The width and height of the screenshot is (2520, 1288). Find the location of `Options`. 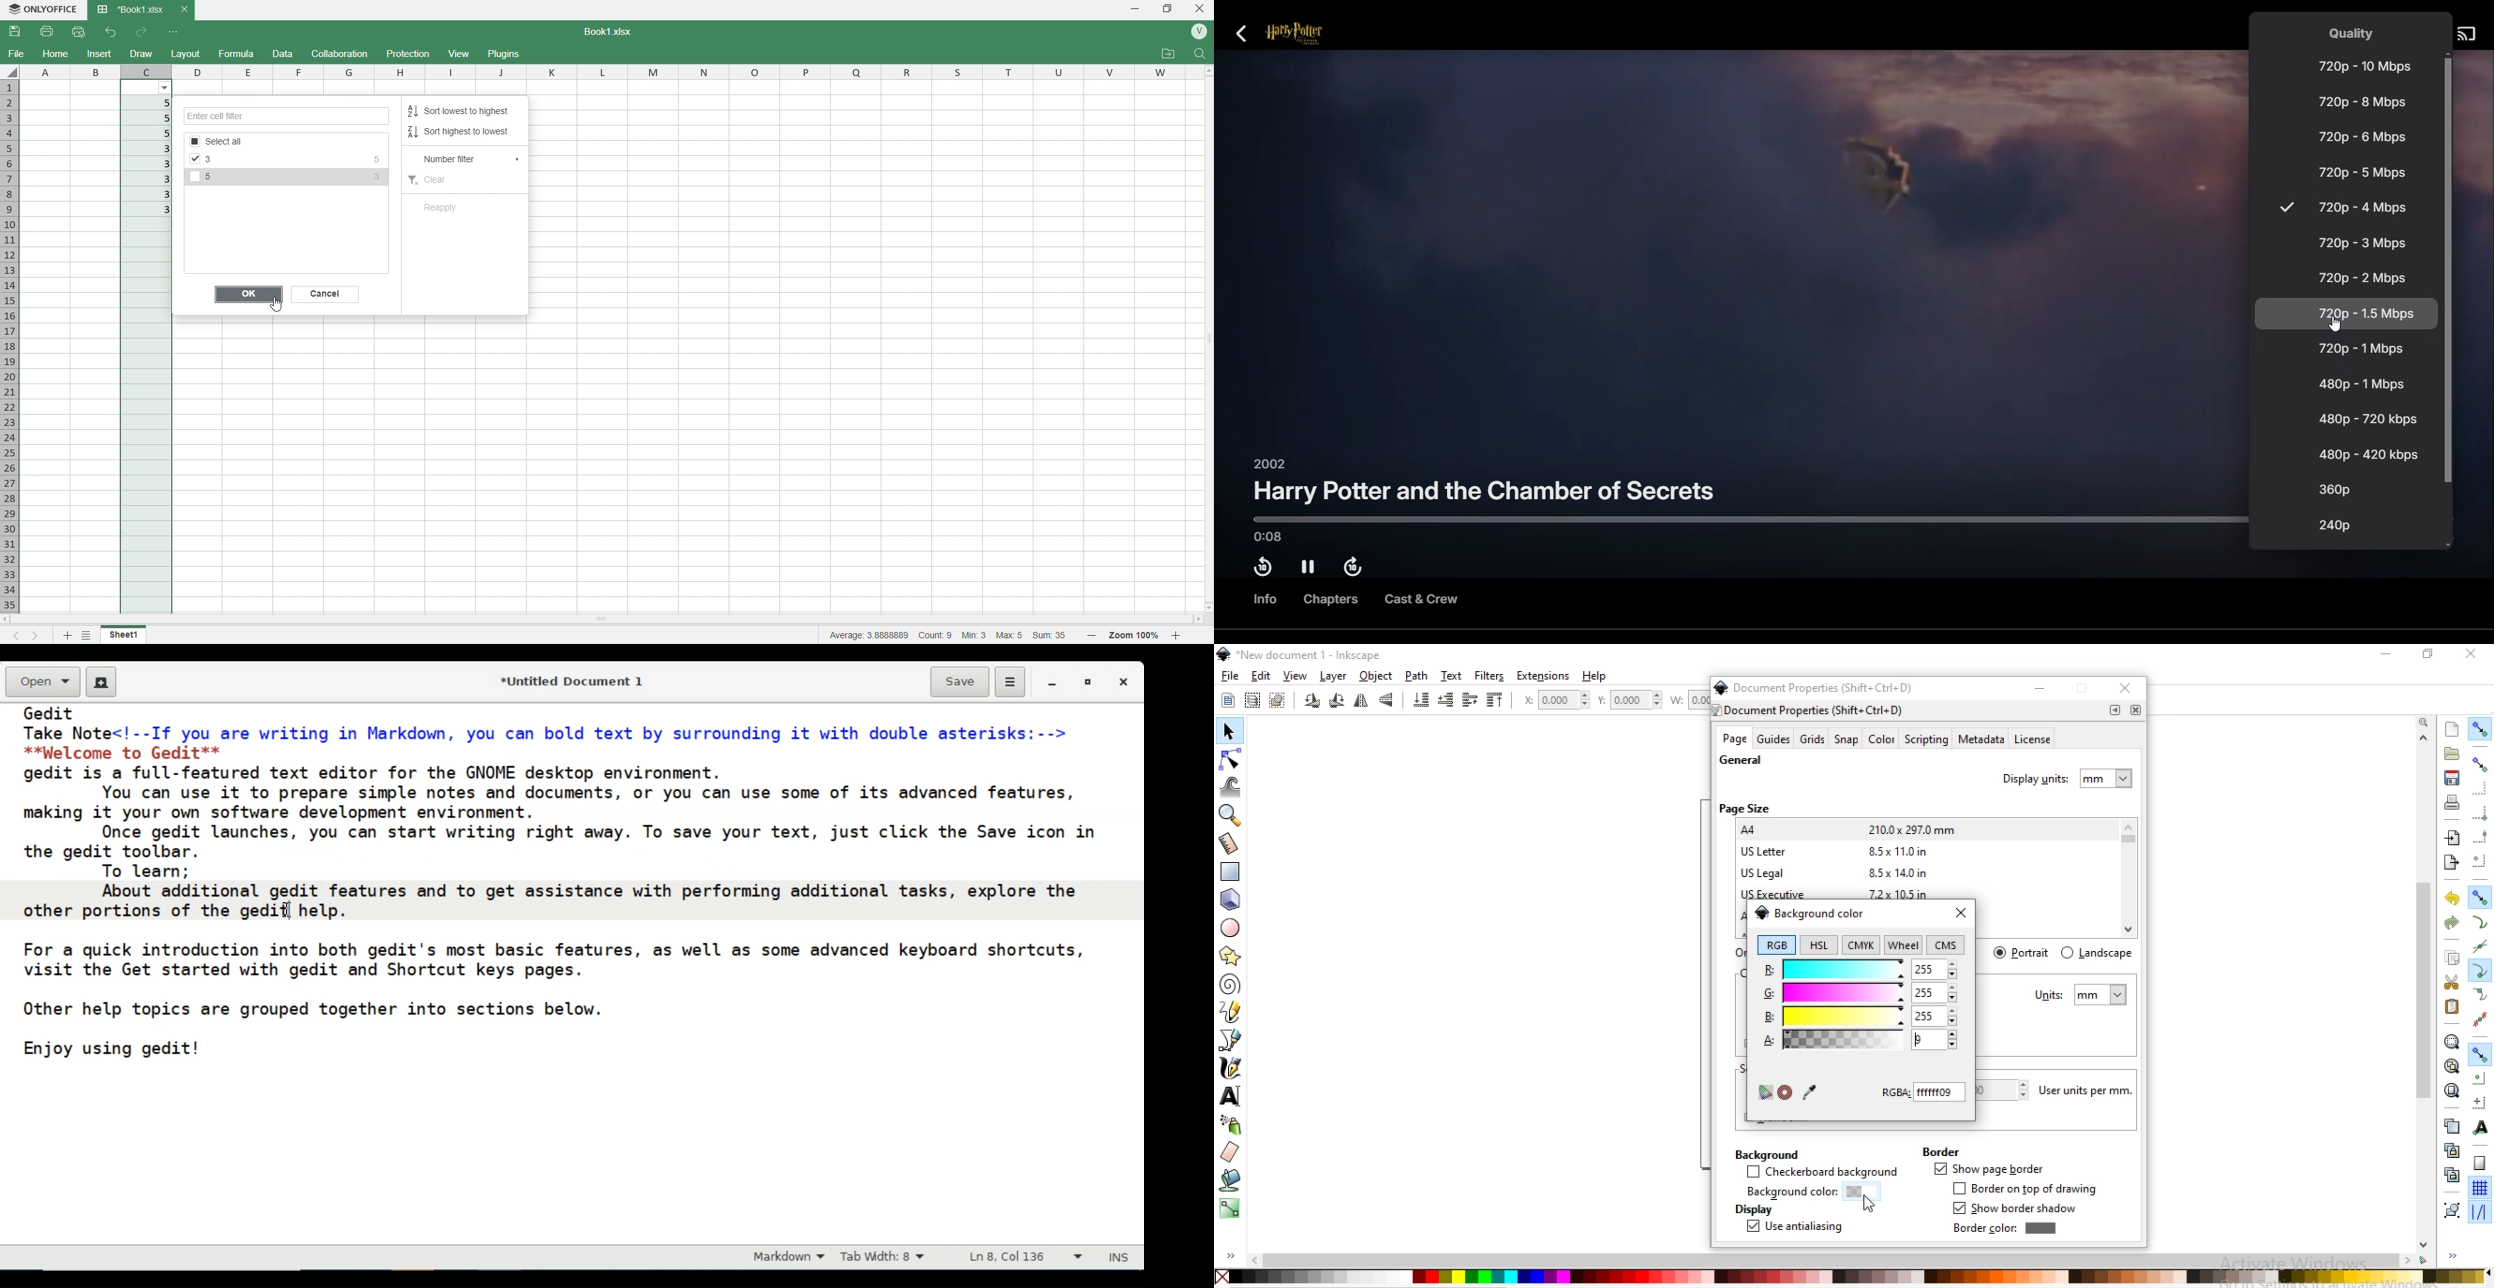

Options is located at coordinates (278, 142).